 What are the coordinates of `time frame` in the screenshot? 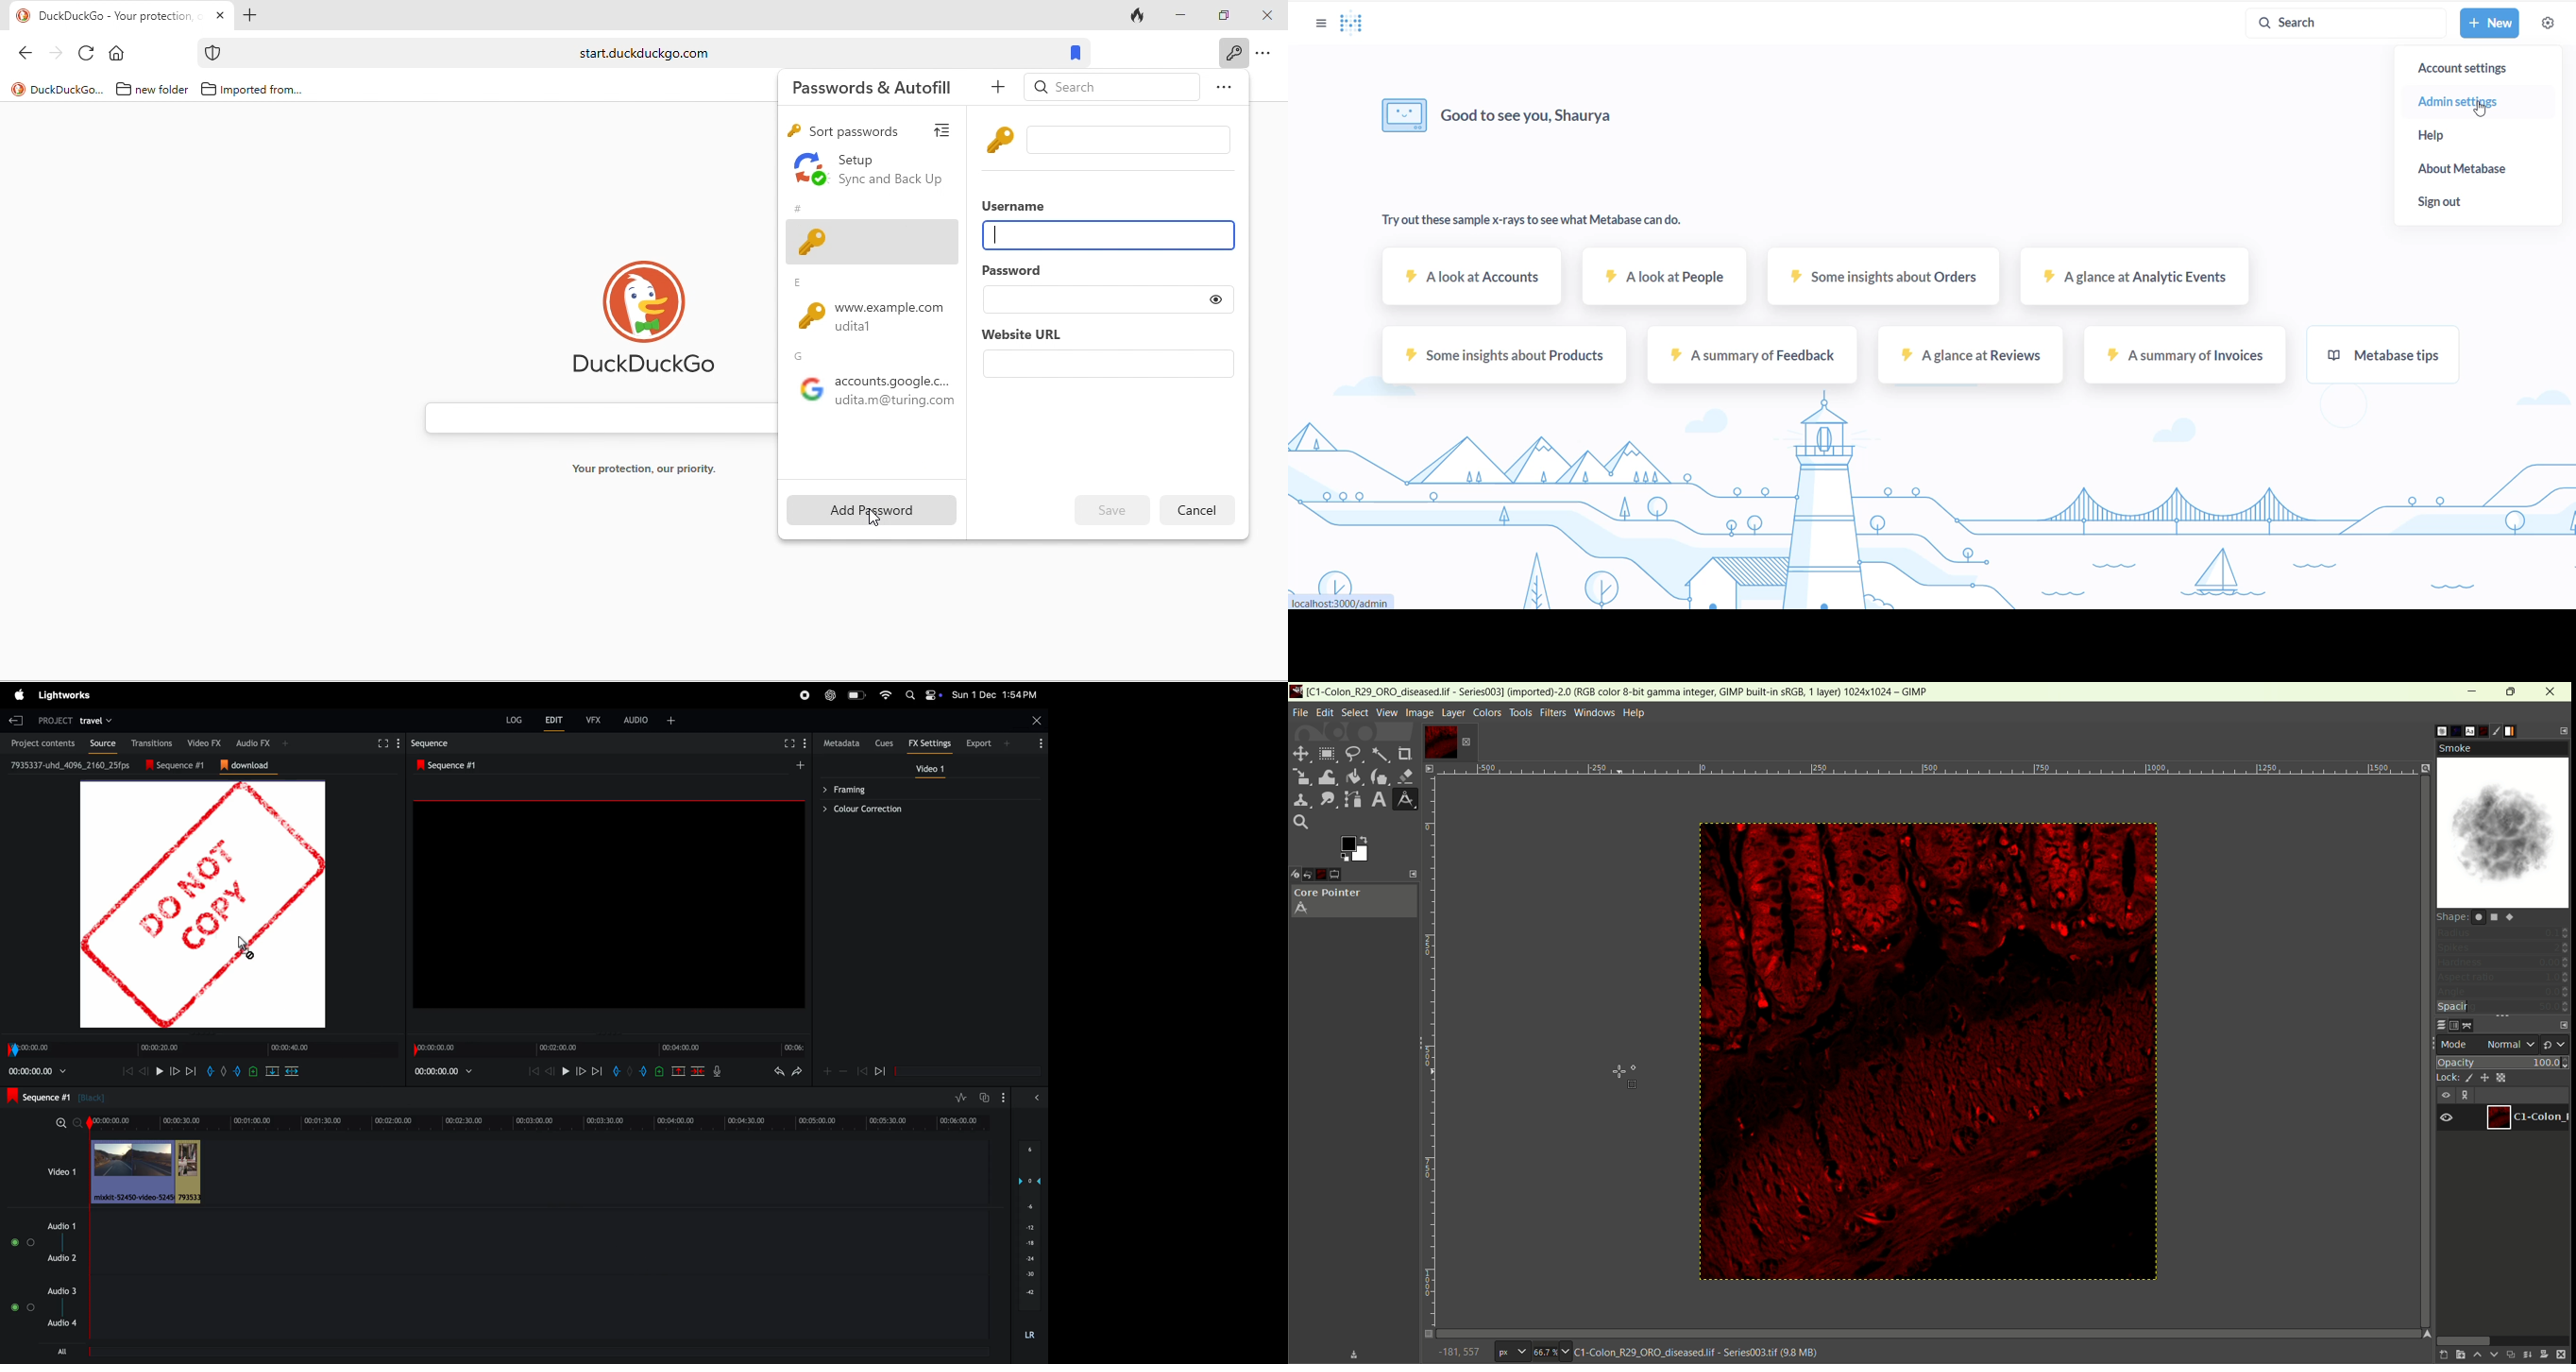 It's located at (202, 1050).